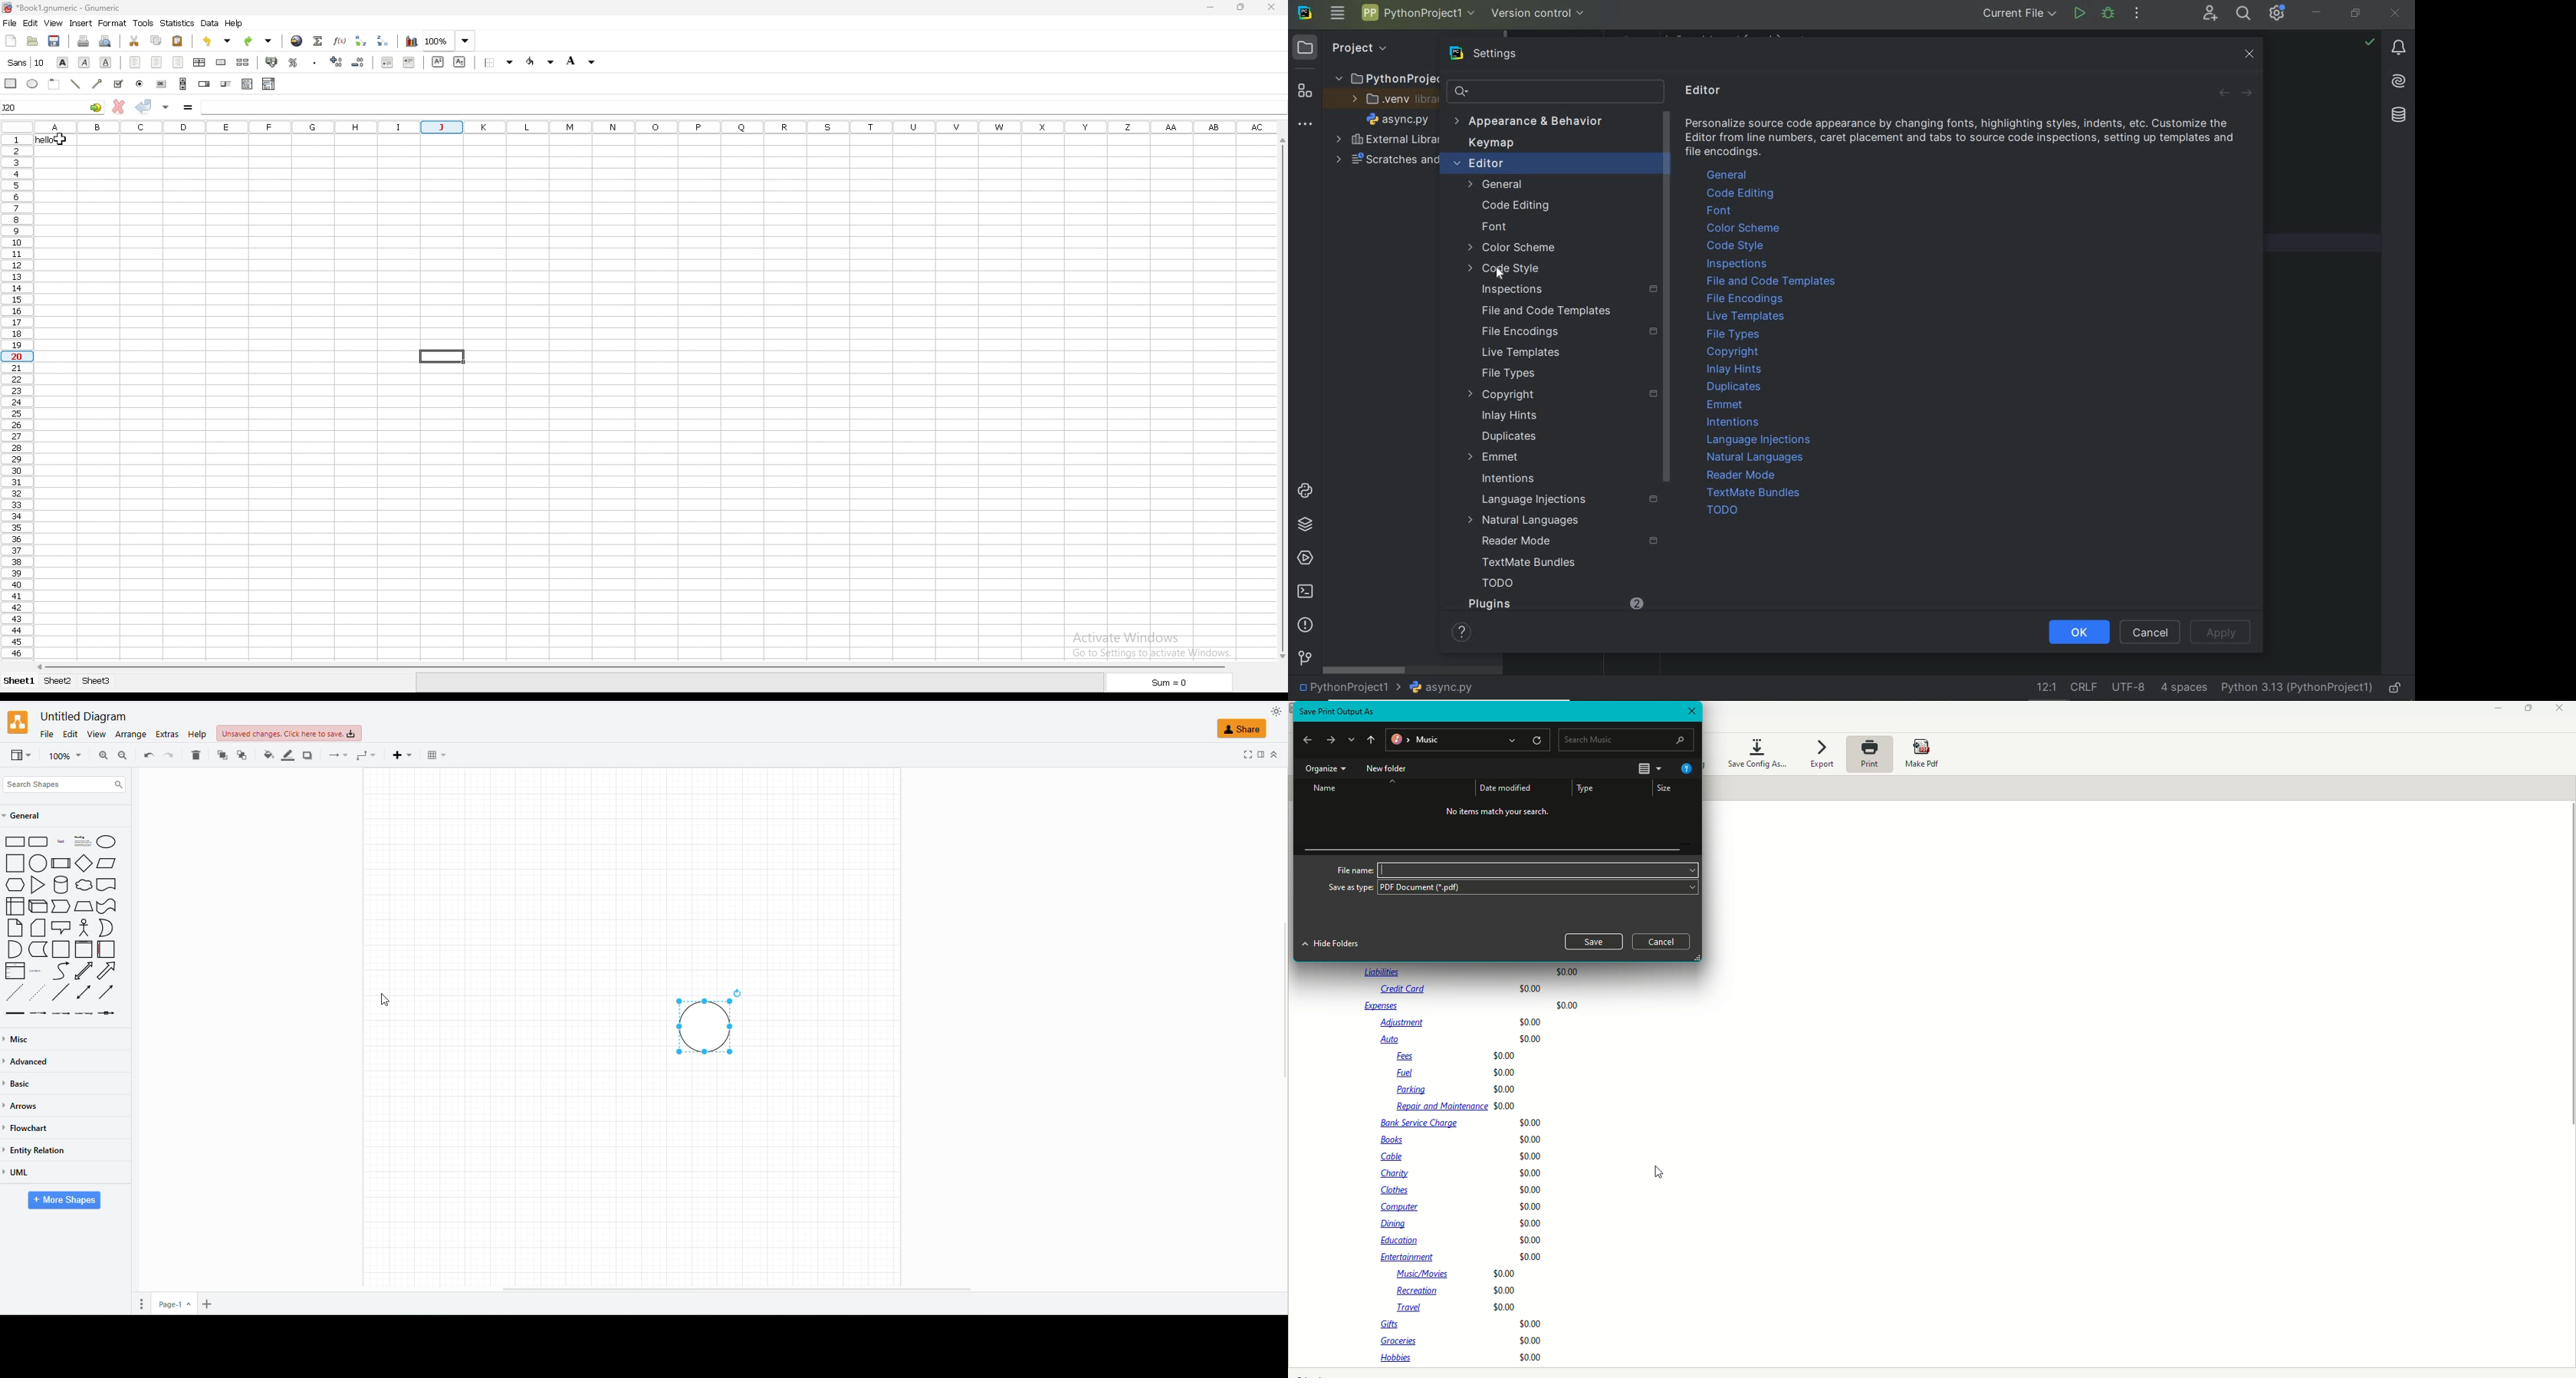 The width and height of the screenshot is (2576, 1400). Describe the element at coordinates (1305, 625) in the screenshot. I see `problems` at that location.